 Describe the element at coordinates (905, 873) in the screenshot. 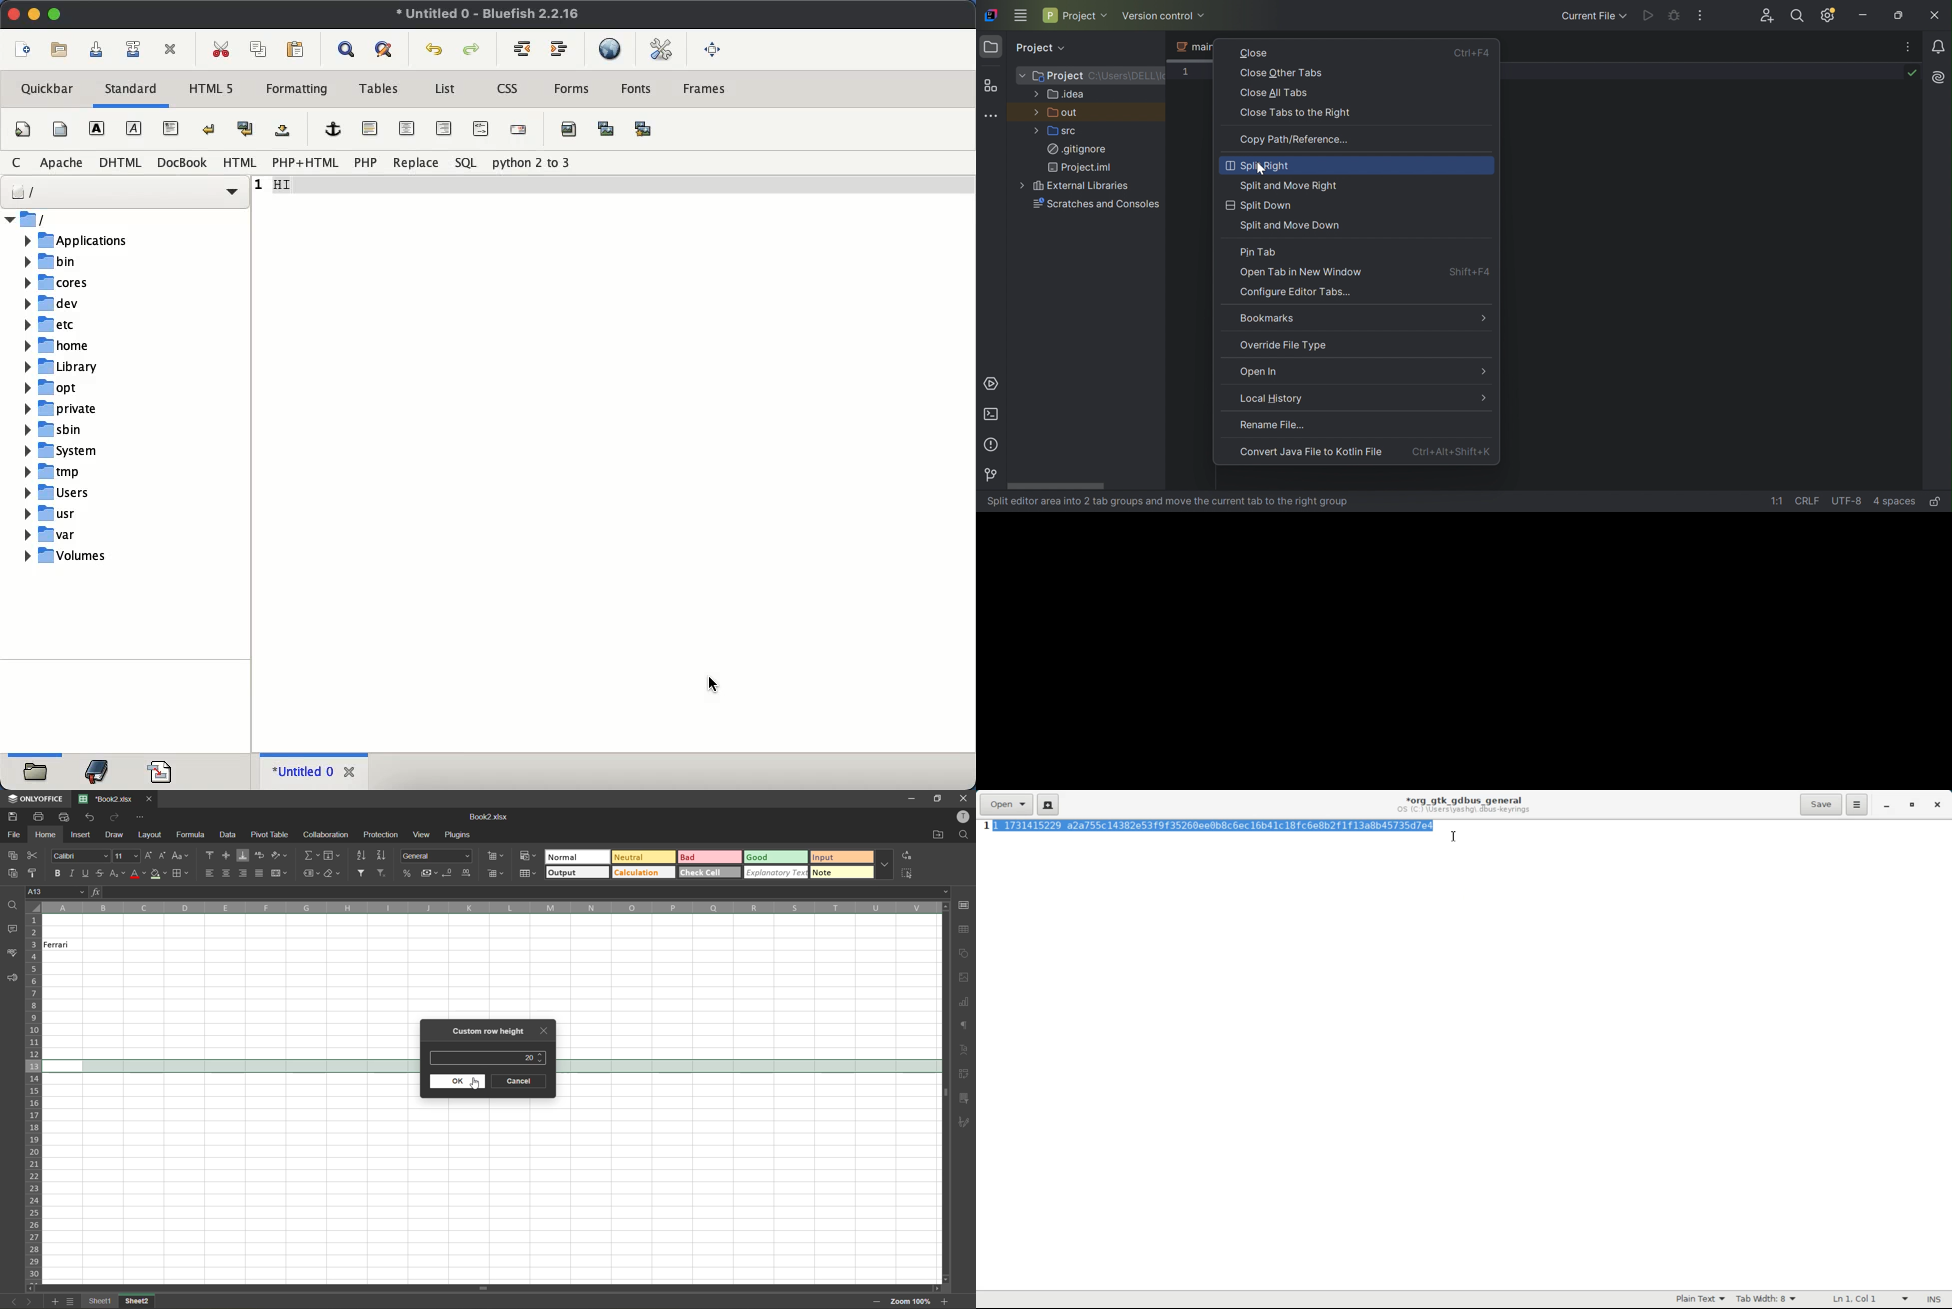

I see `select all` at that location.